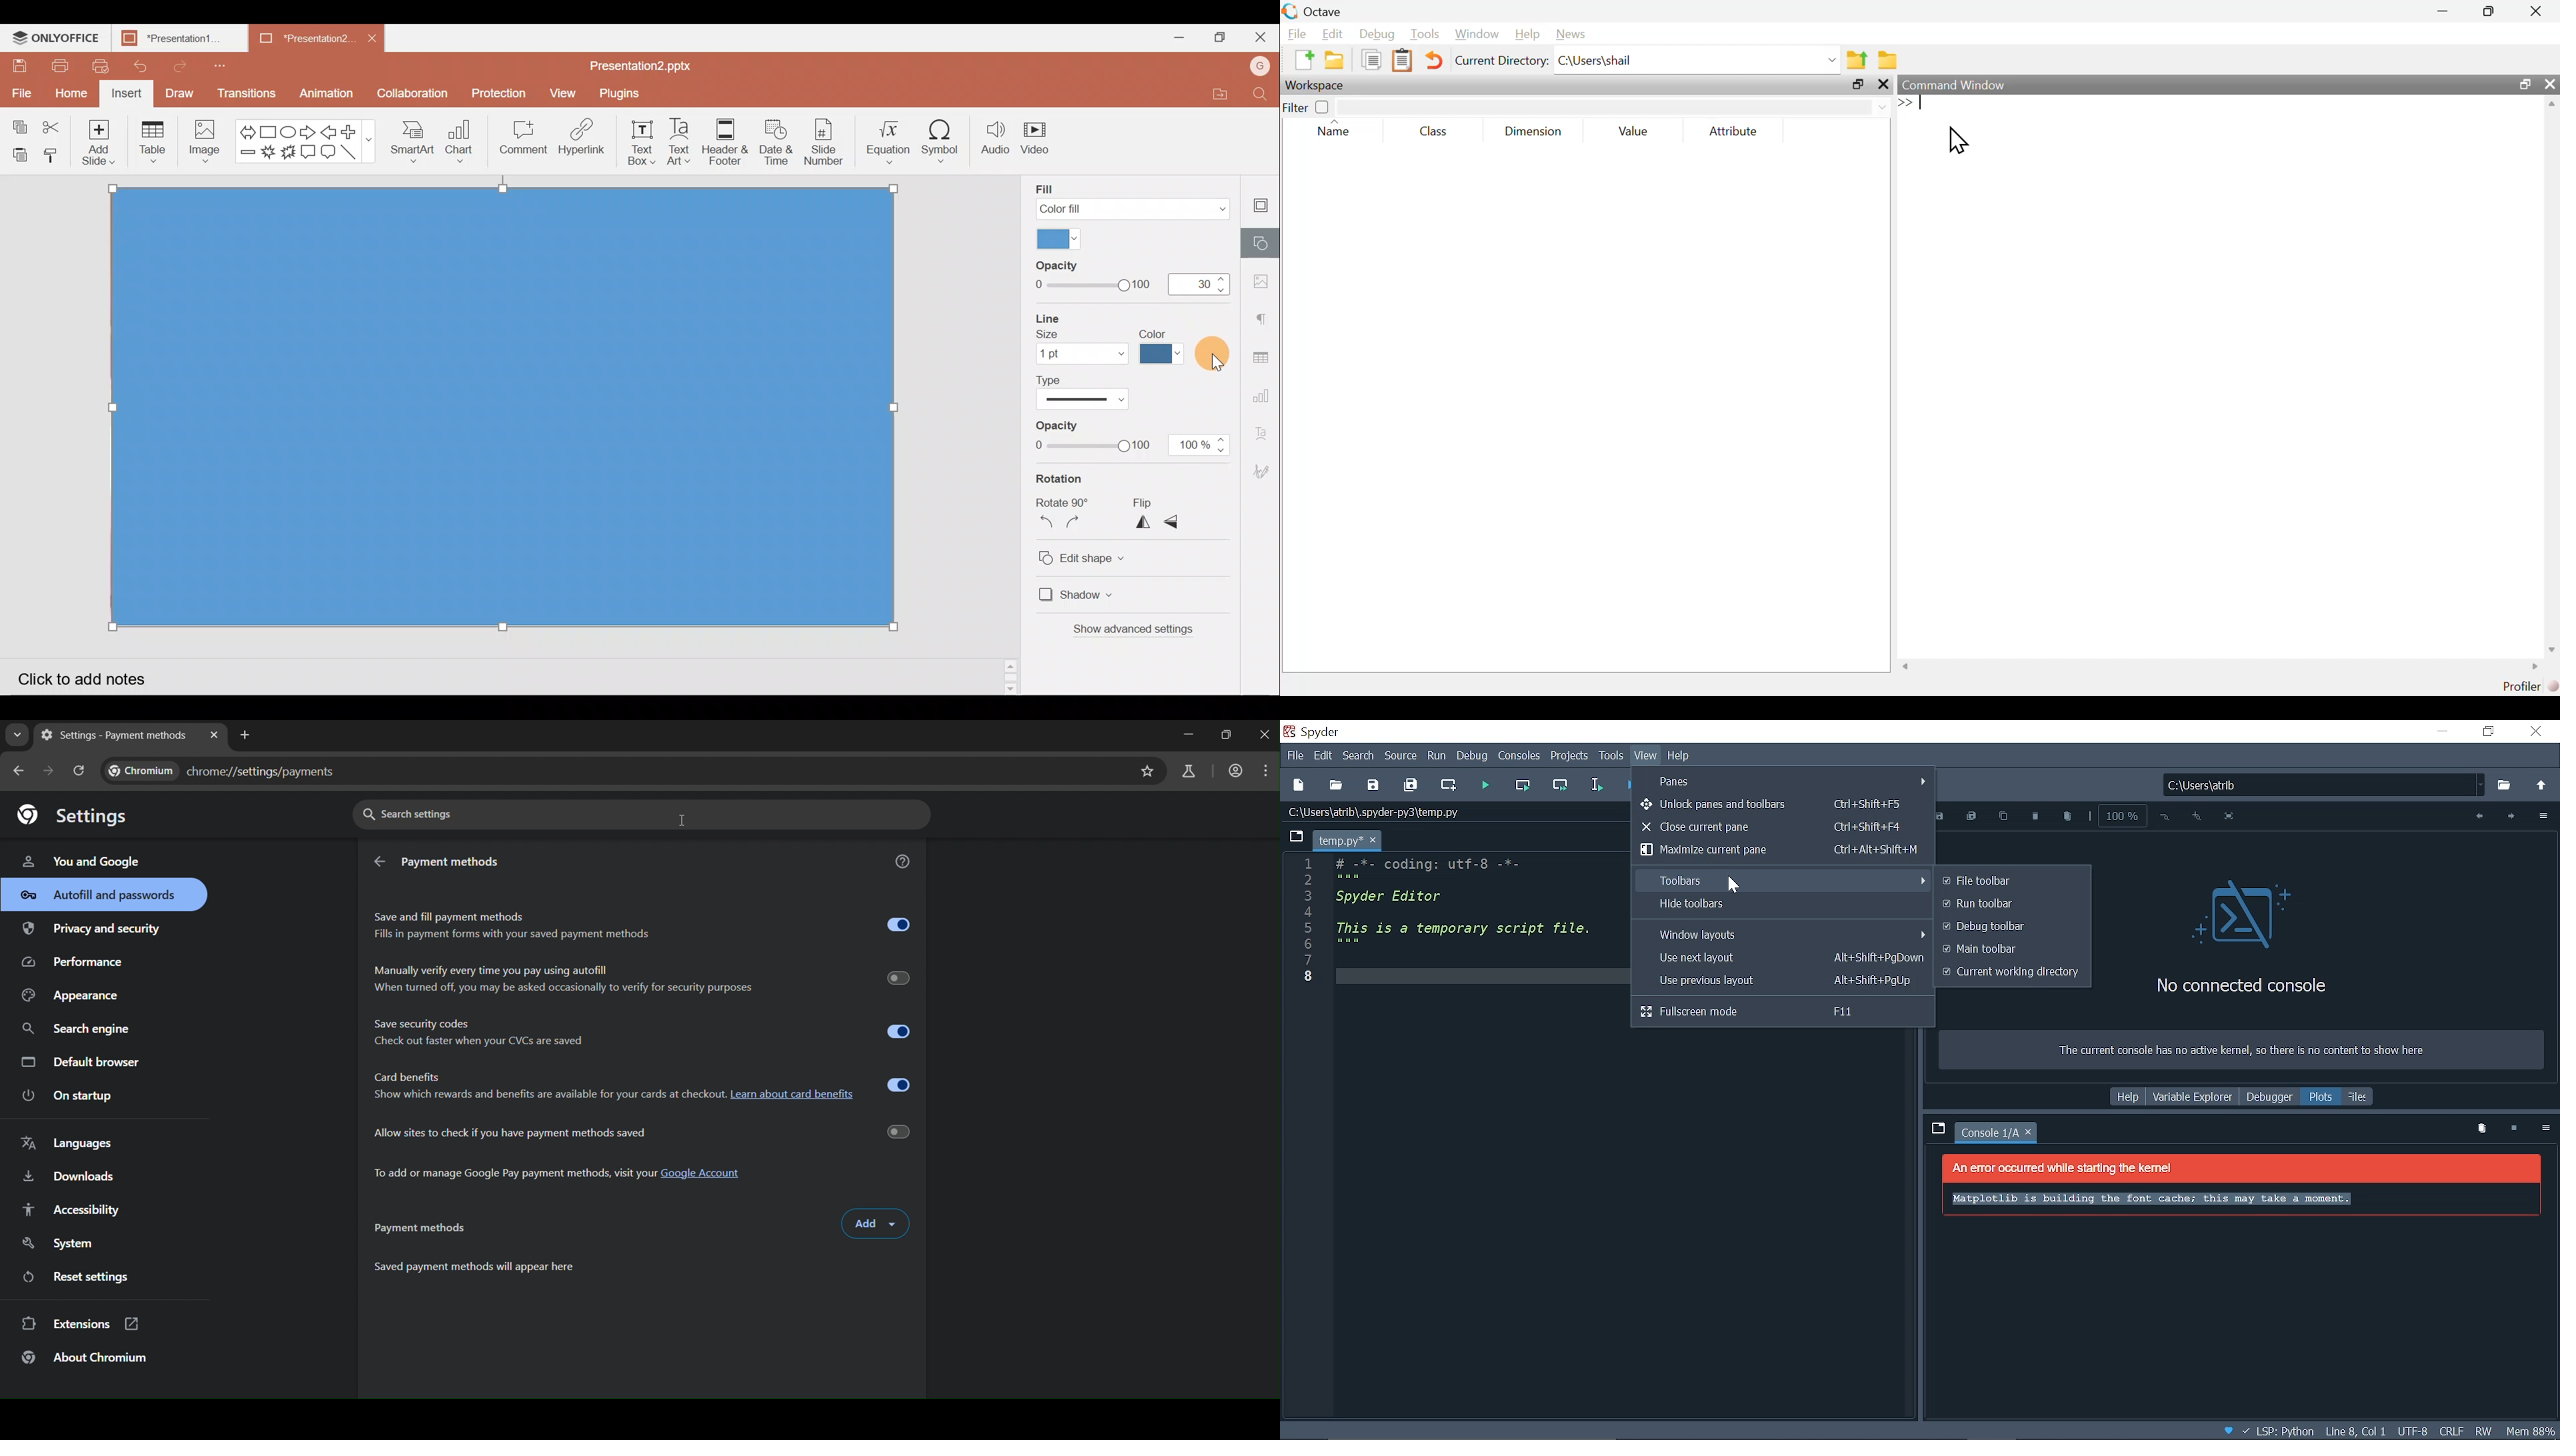 This screenshot has width=2576, height=1456. Describe the element at coordinates (2248, 936) in the screenshot. I see `No connected console` at that location.